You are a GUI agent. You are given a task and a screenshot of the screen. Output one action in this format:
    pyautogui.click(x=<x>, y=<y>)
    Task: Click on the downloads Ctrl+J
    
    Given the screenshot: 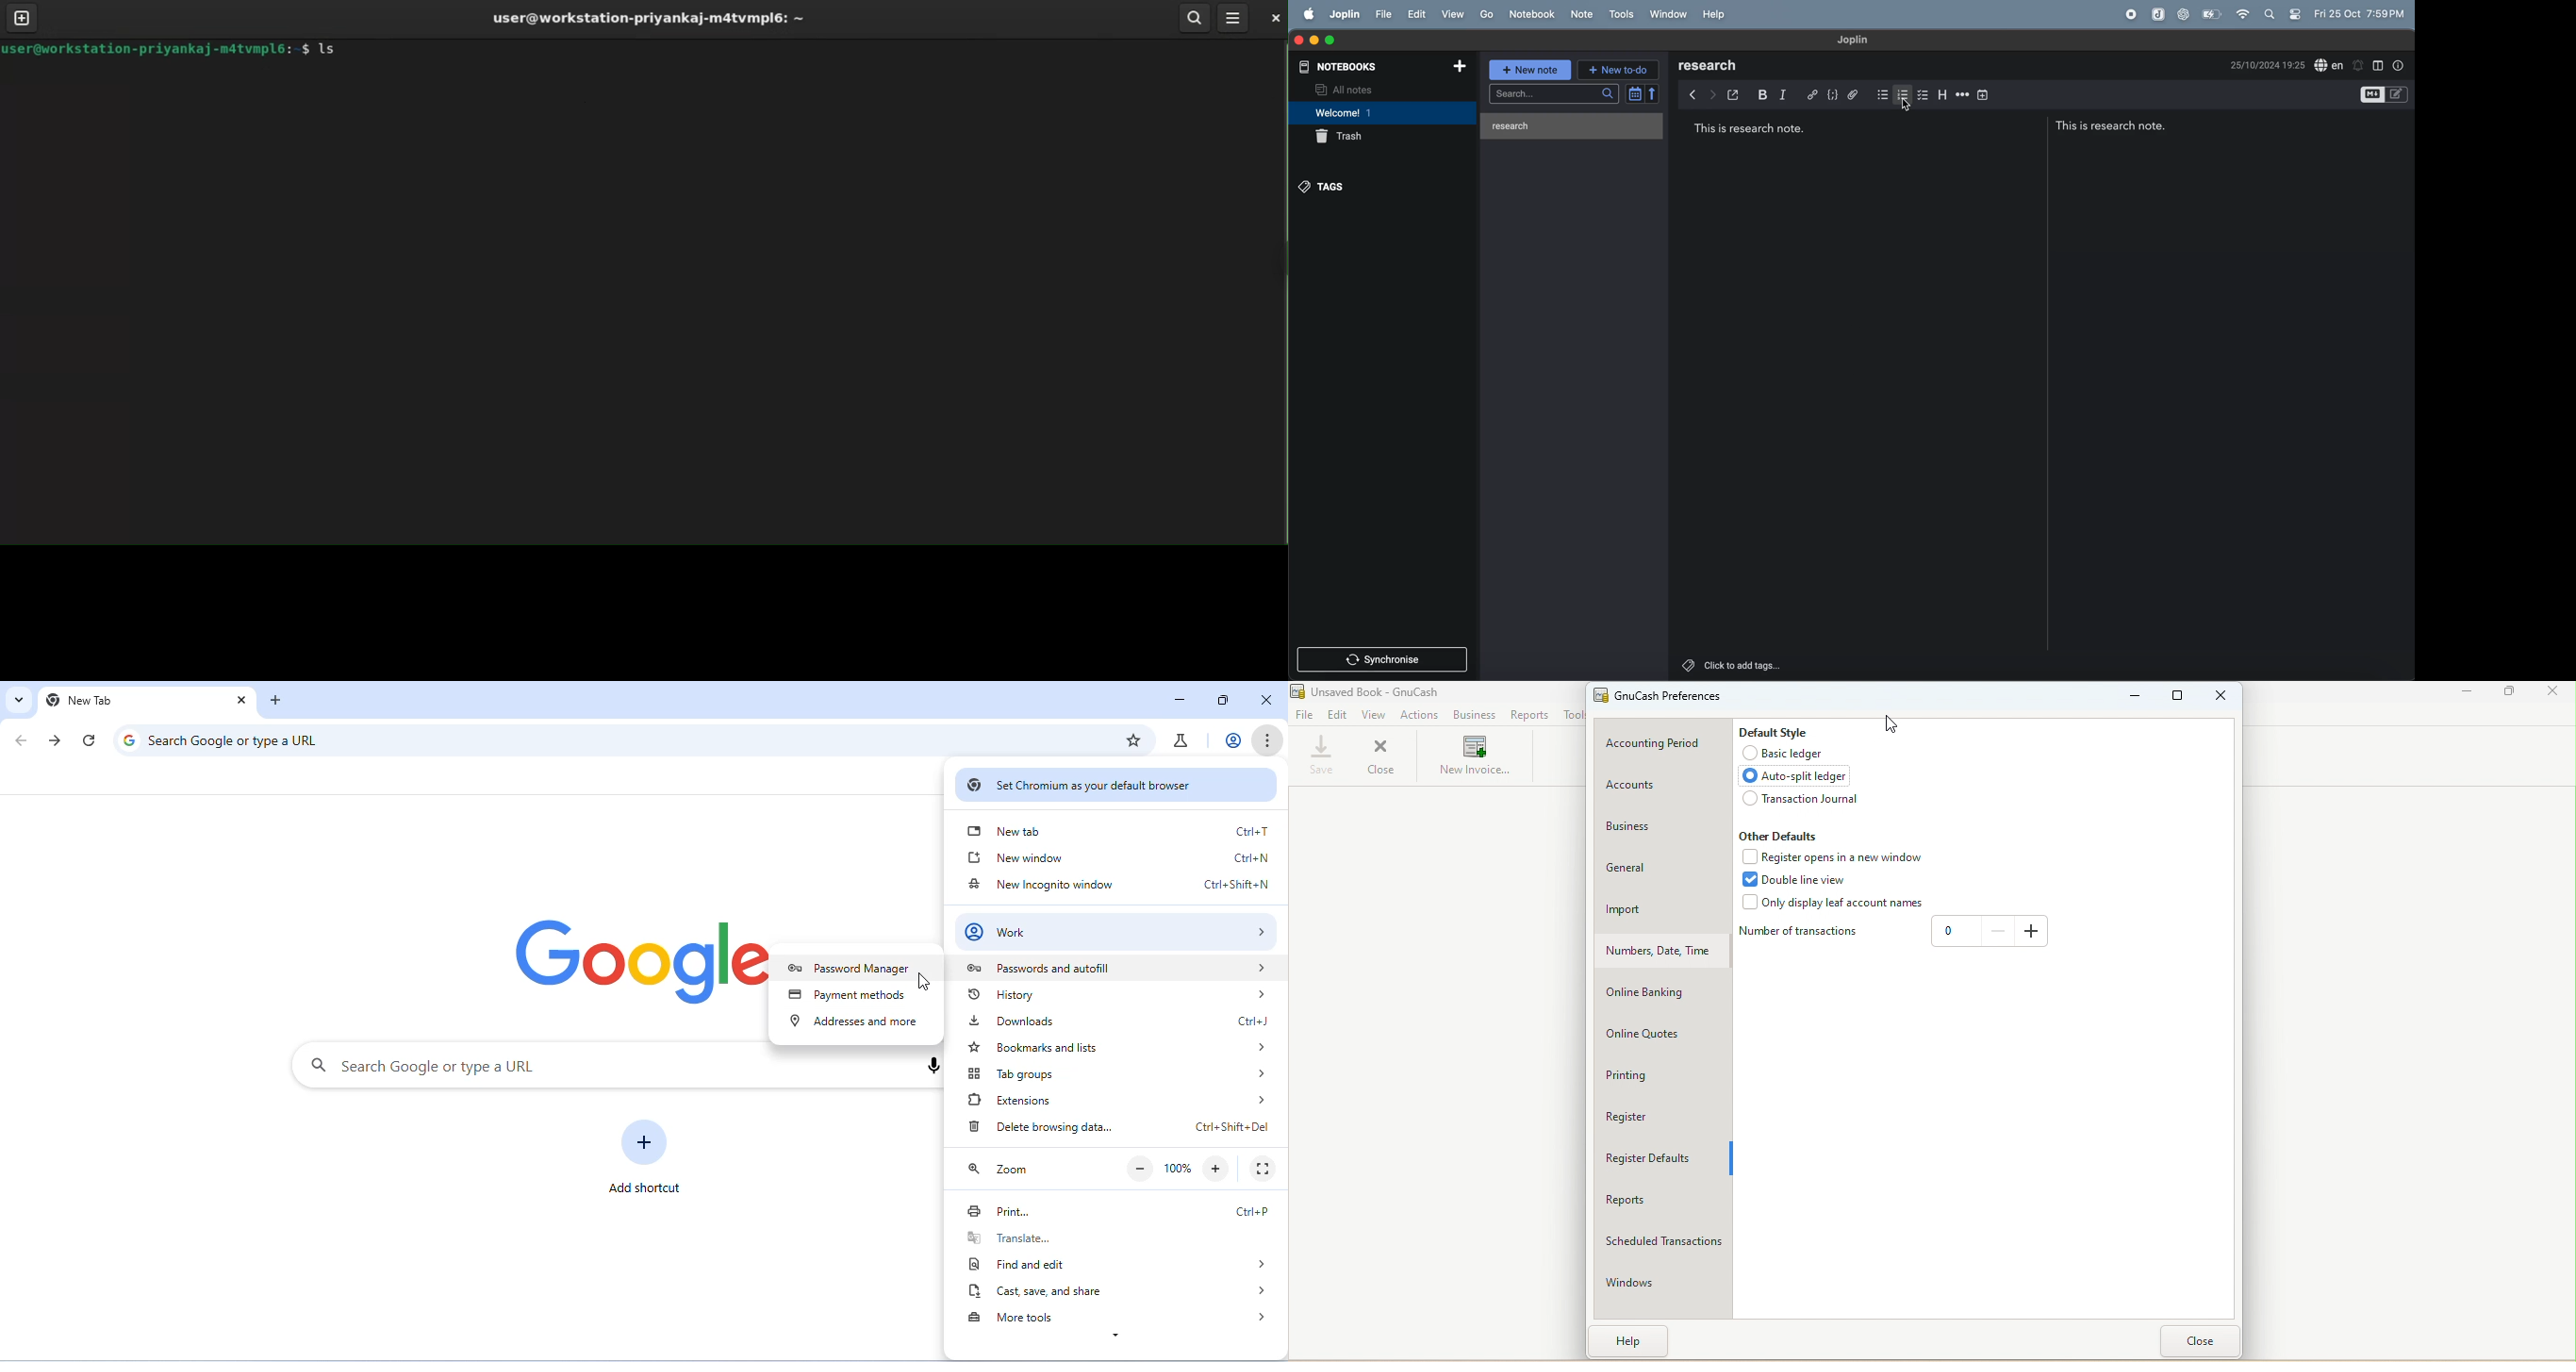 What is the action you would take?
    pyautogui.click(x=1116, y=1022)
    